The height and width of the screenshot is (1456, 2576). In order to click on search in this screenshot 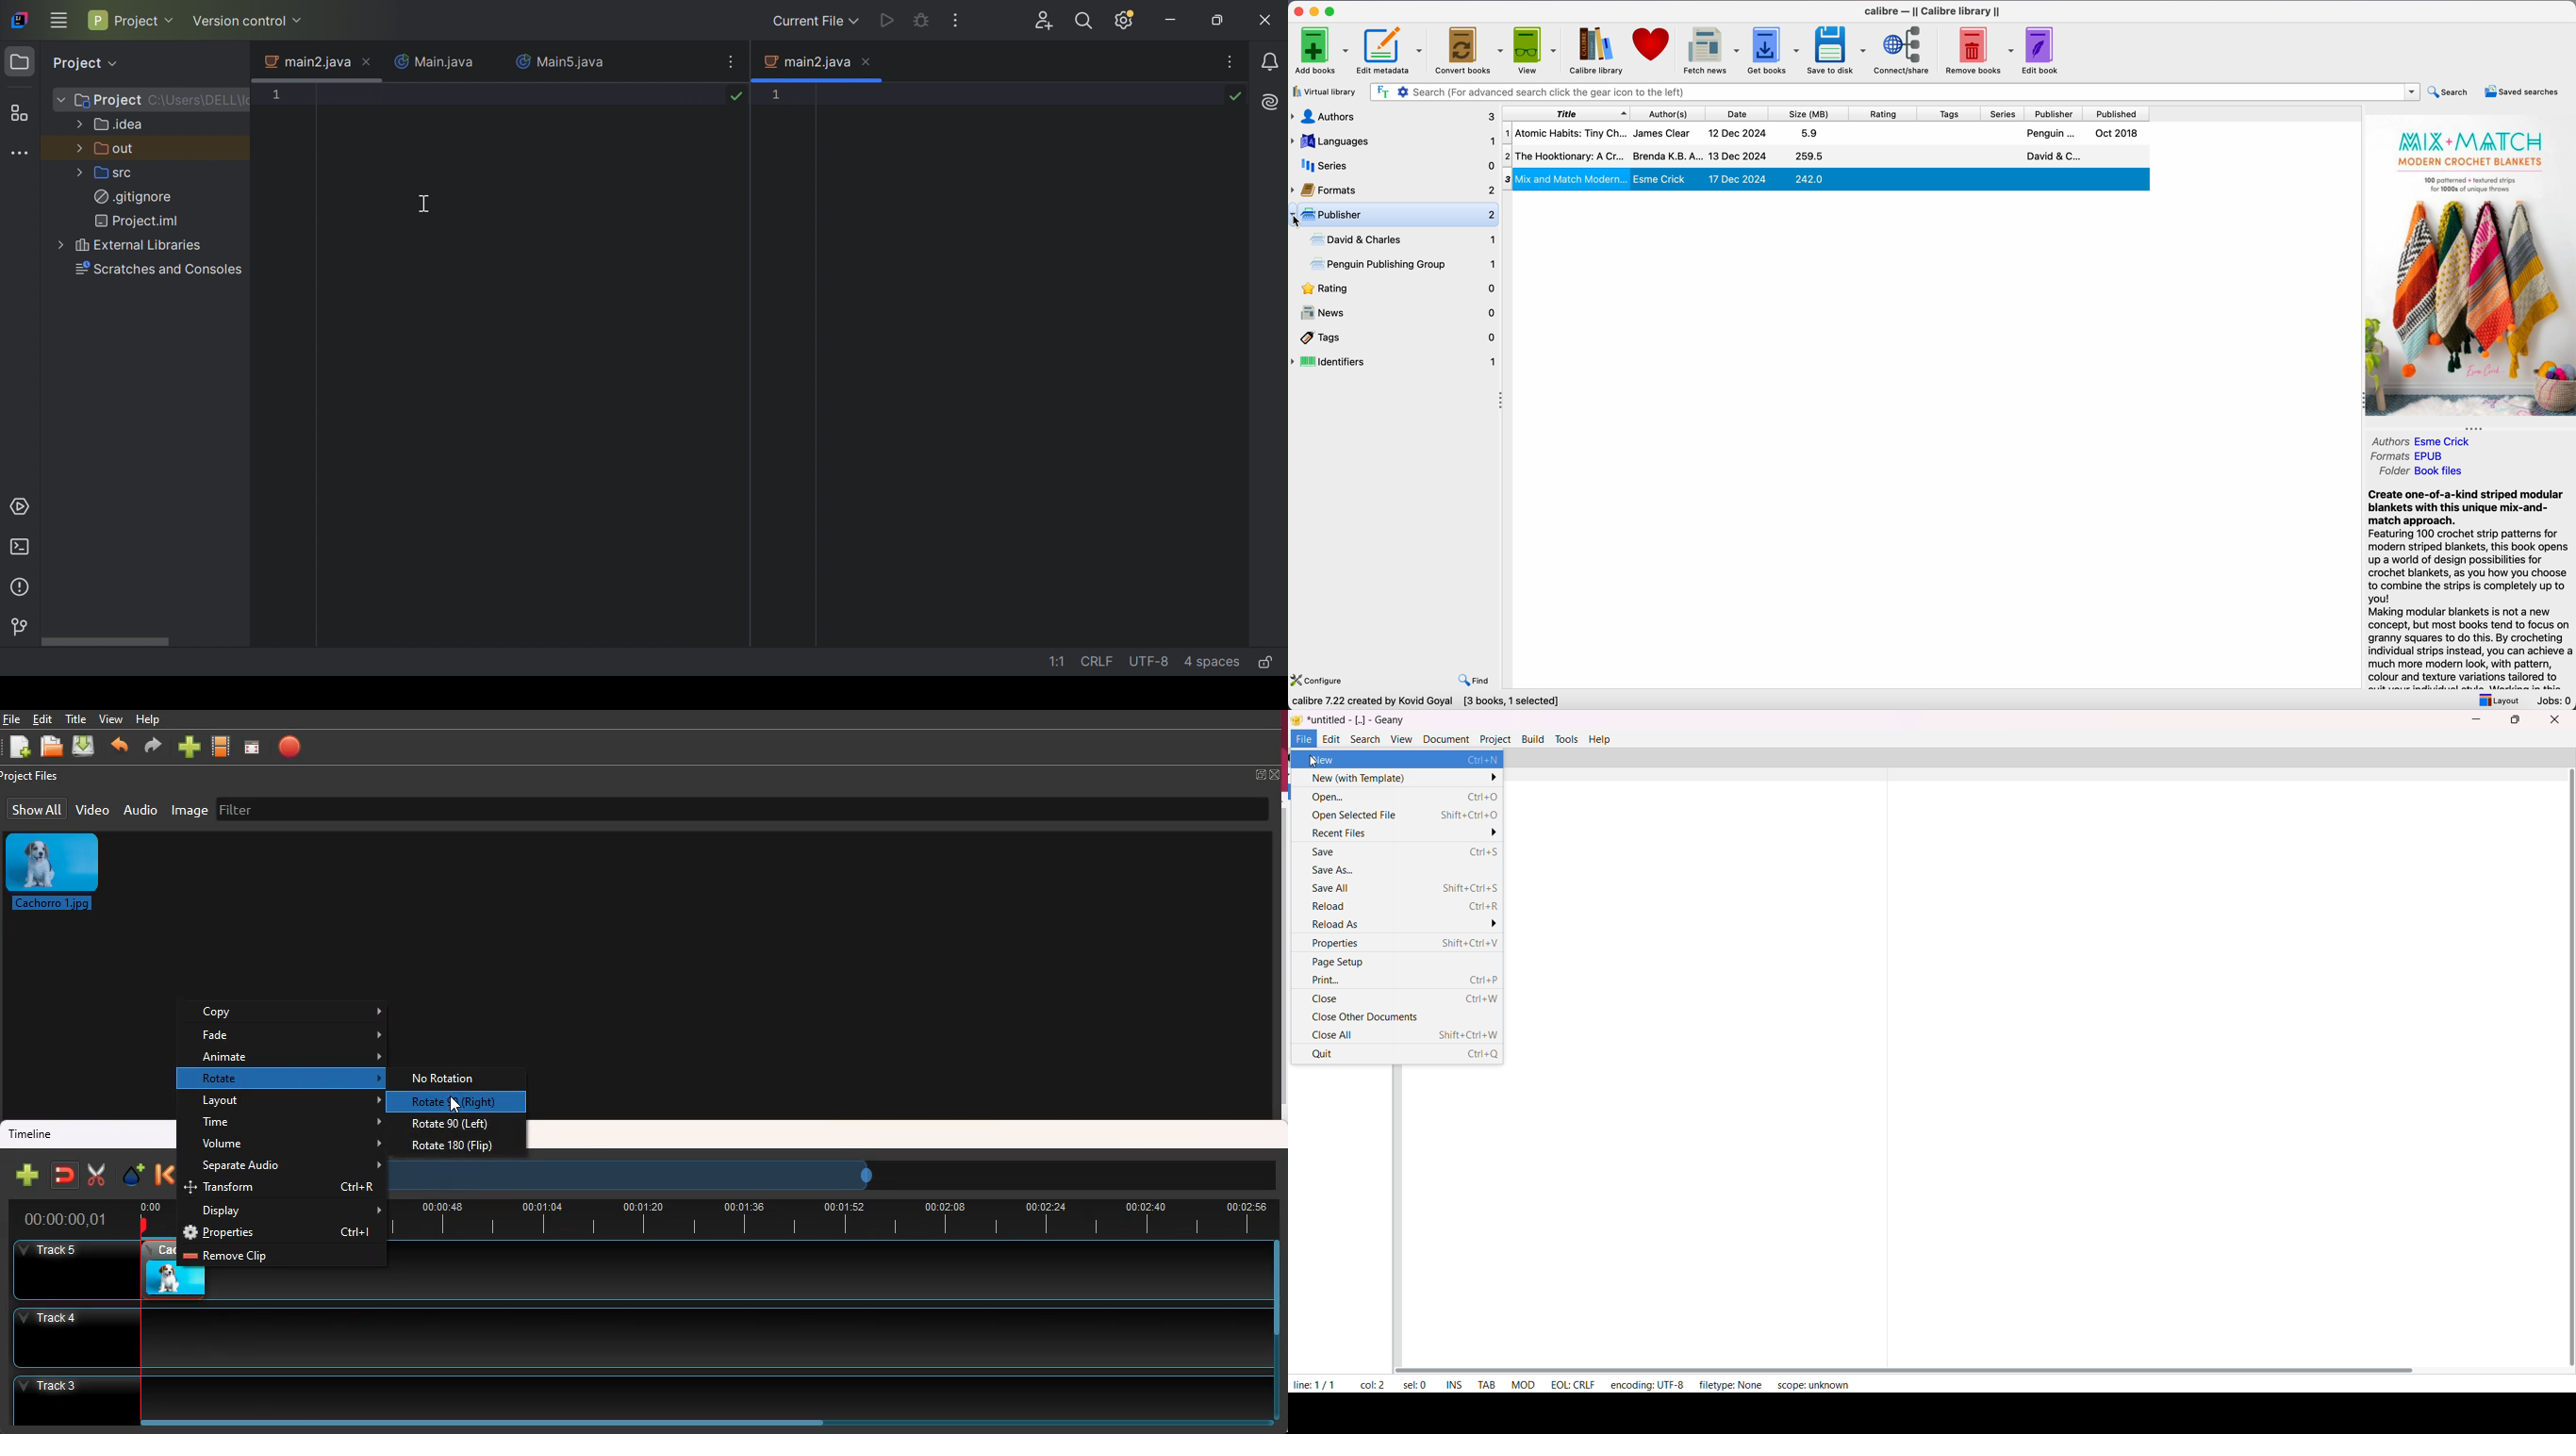, I will do `click(2450, 91)`.